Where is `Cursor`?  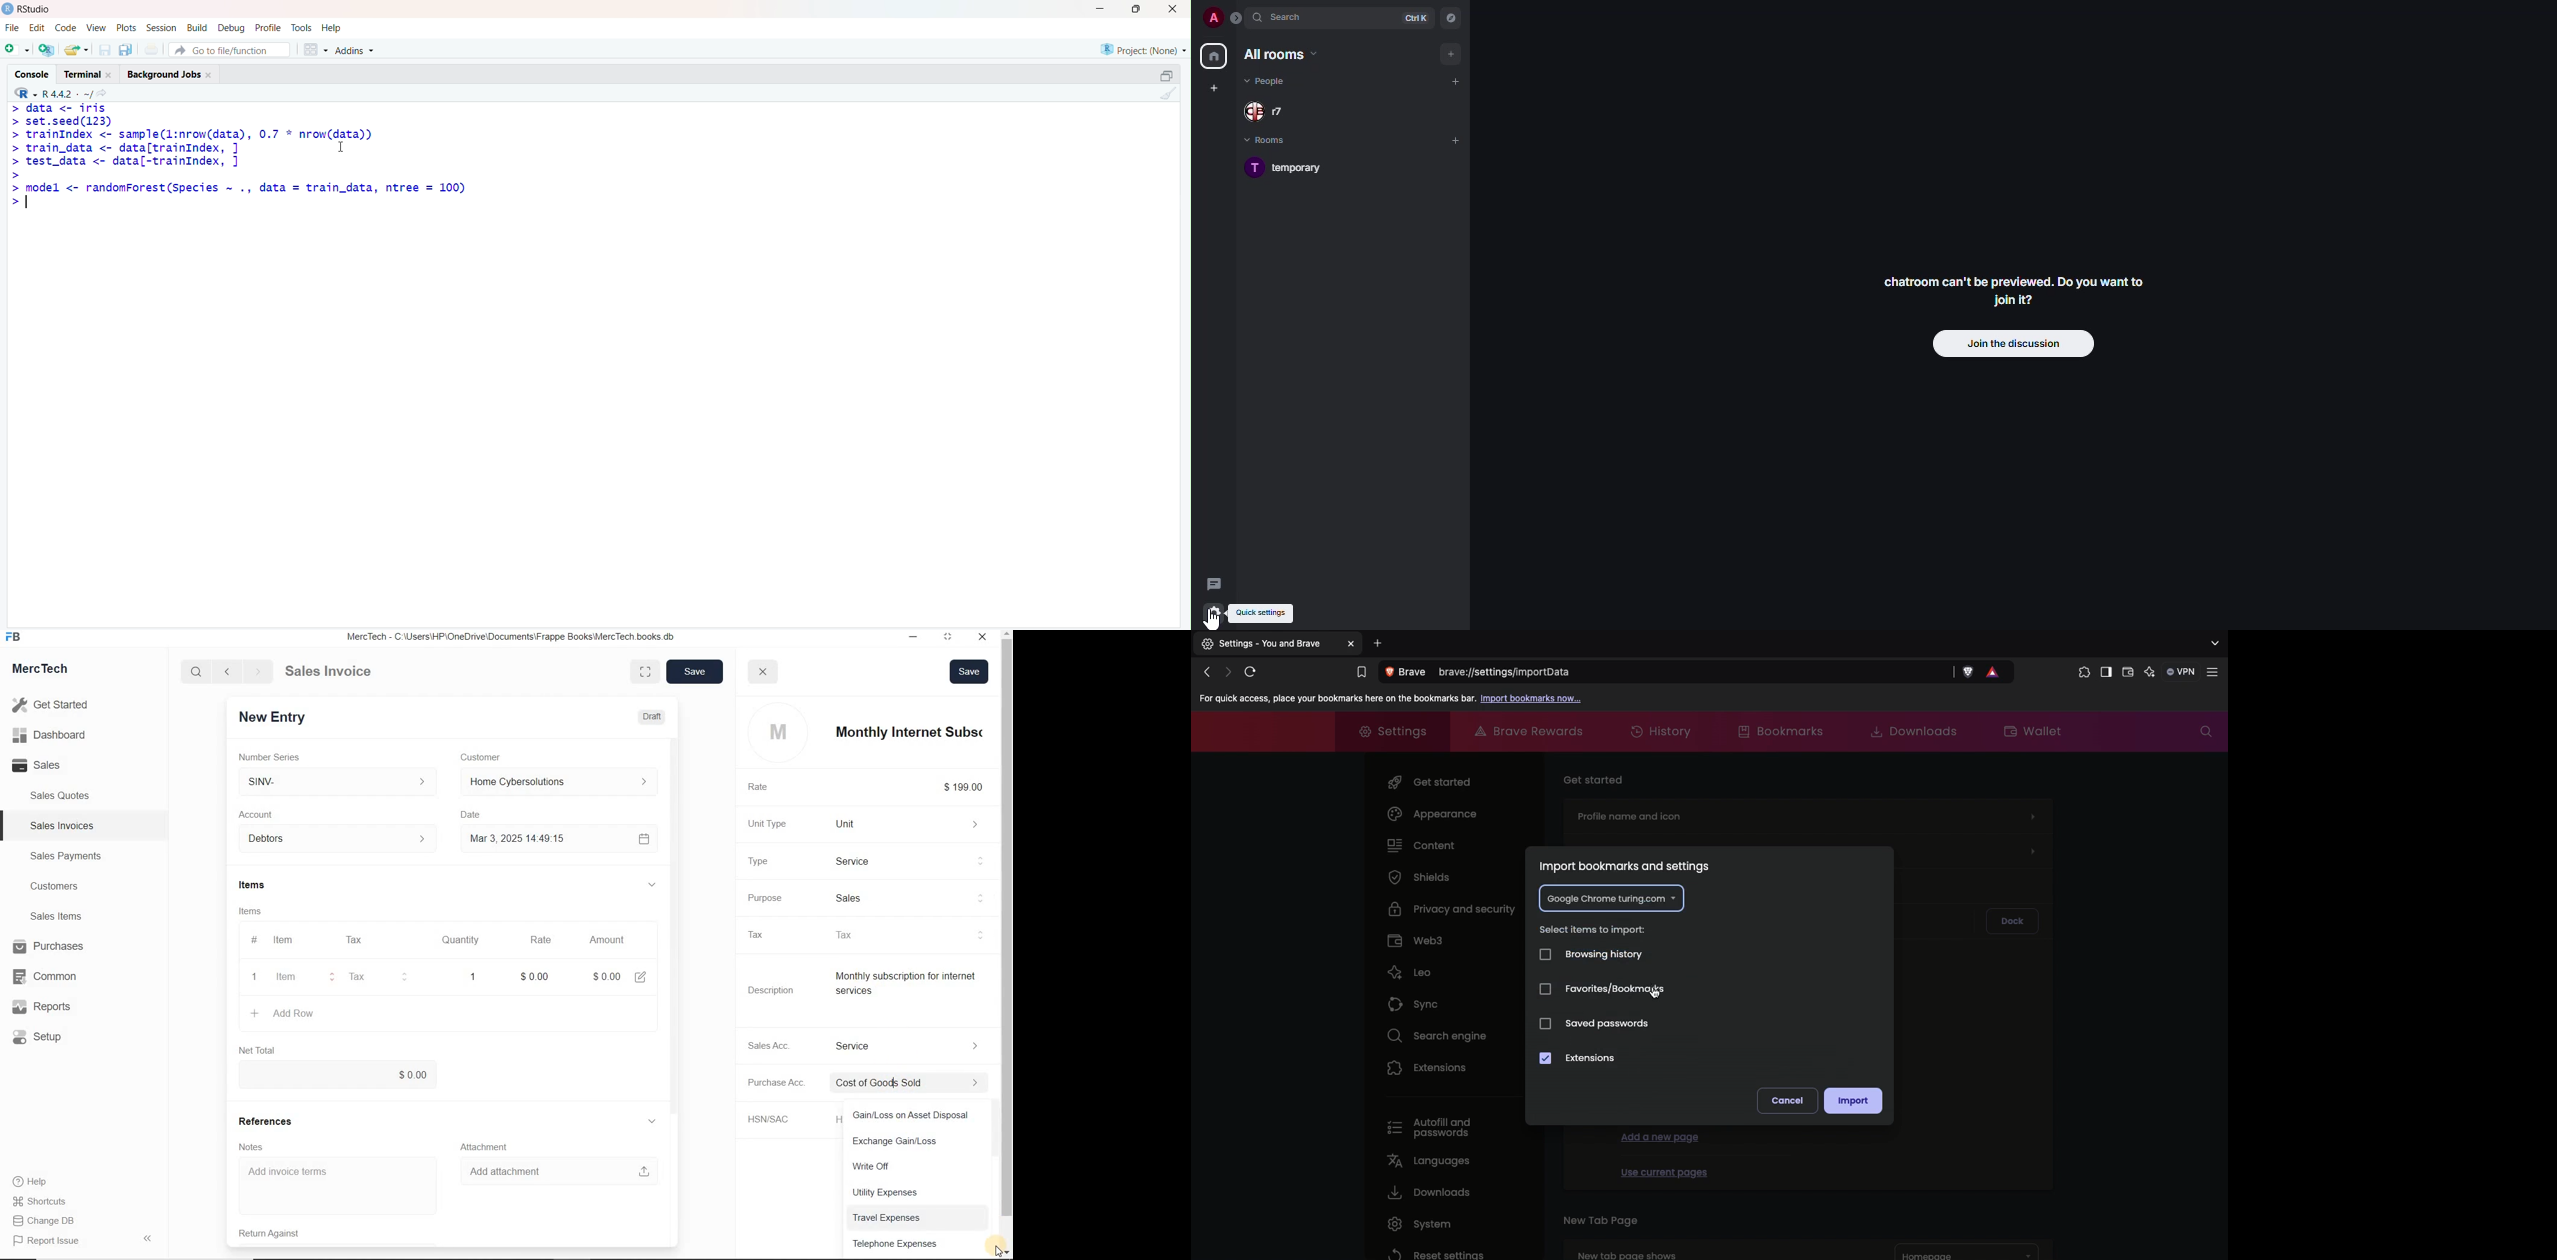 Cursor is located at coordinates (347, 147).